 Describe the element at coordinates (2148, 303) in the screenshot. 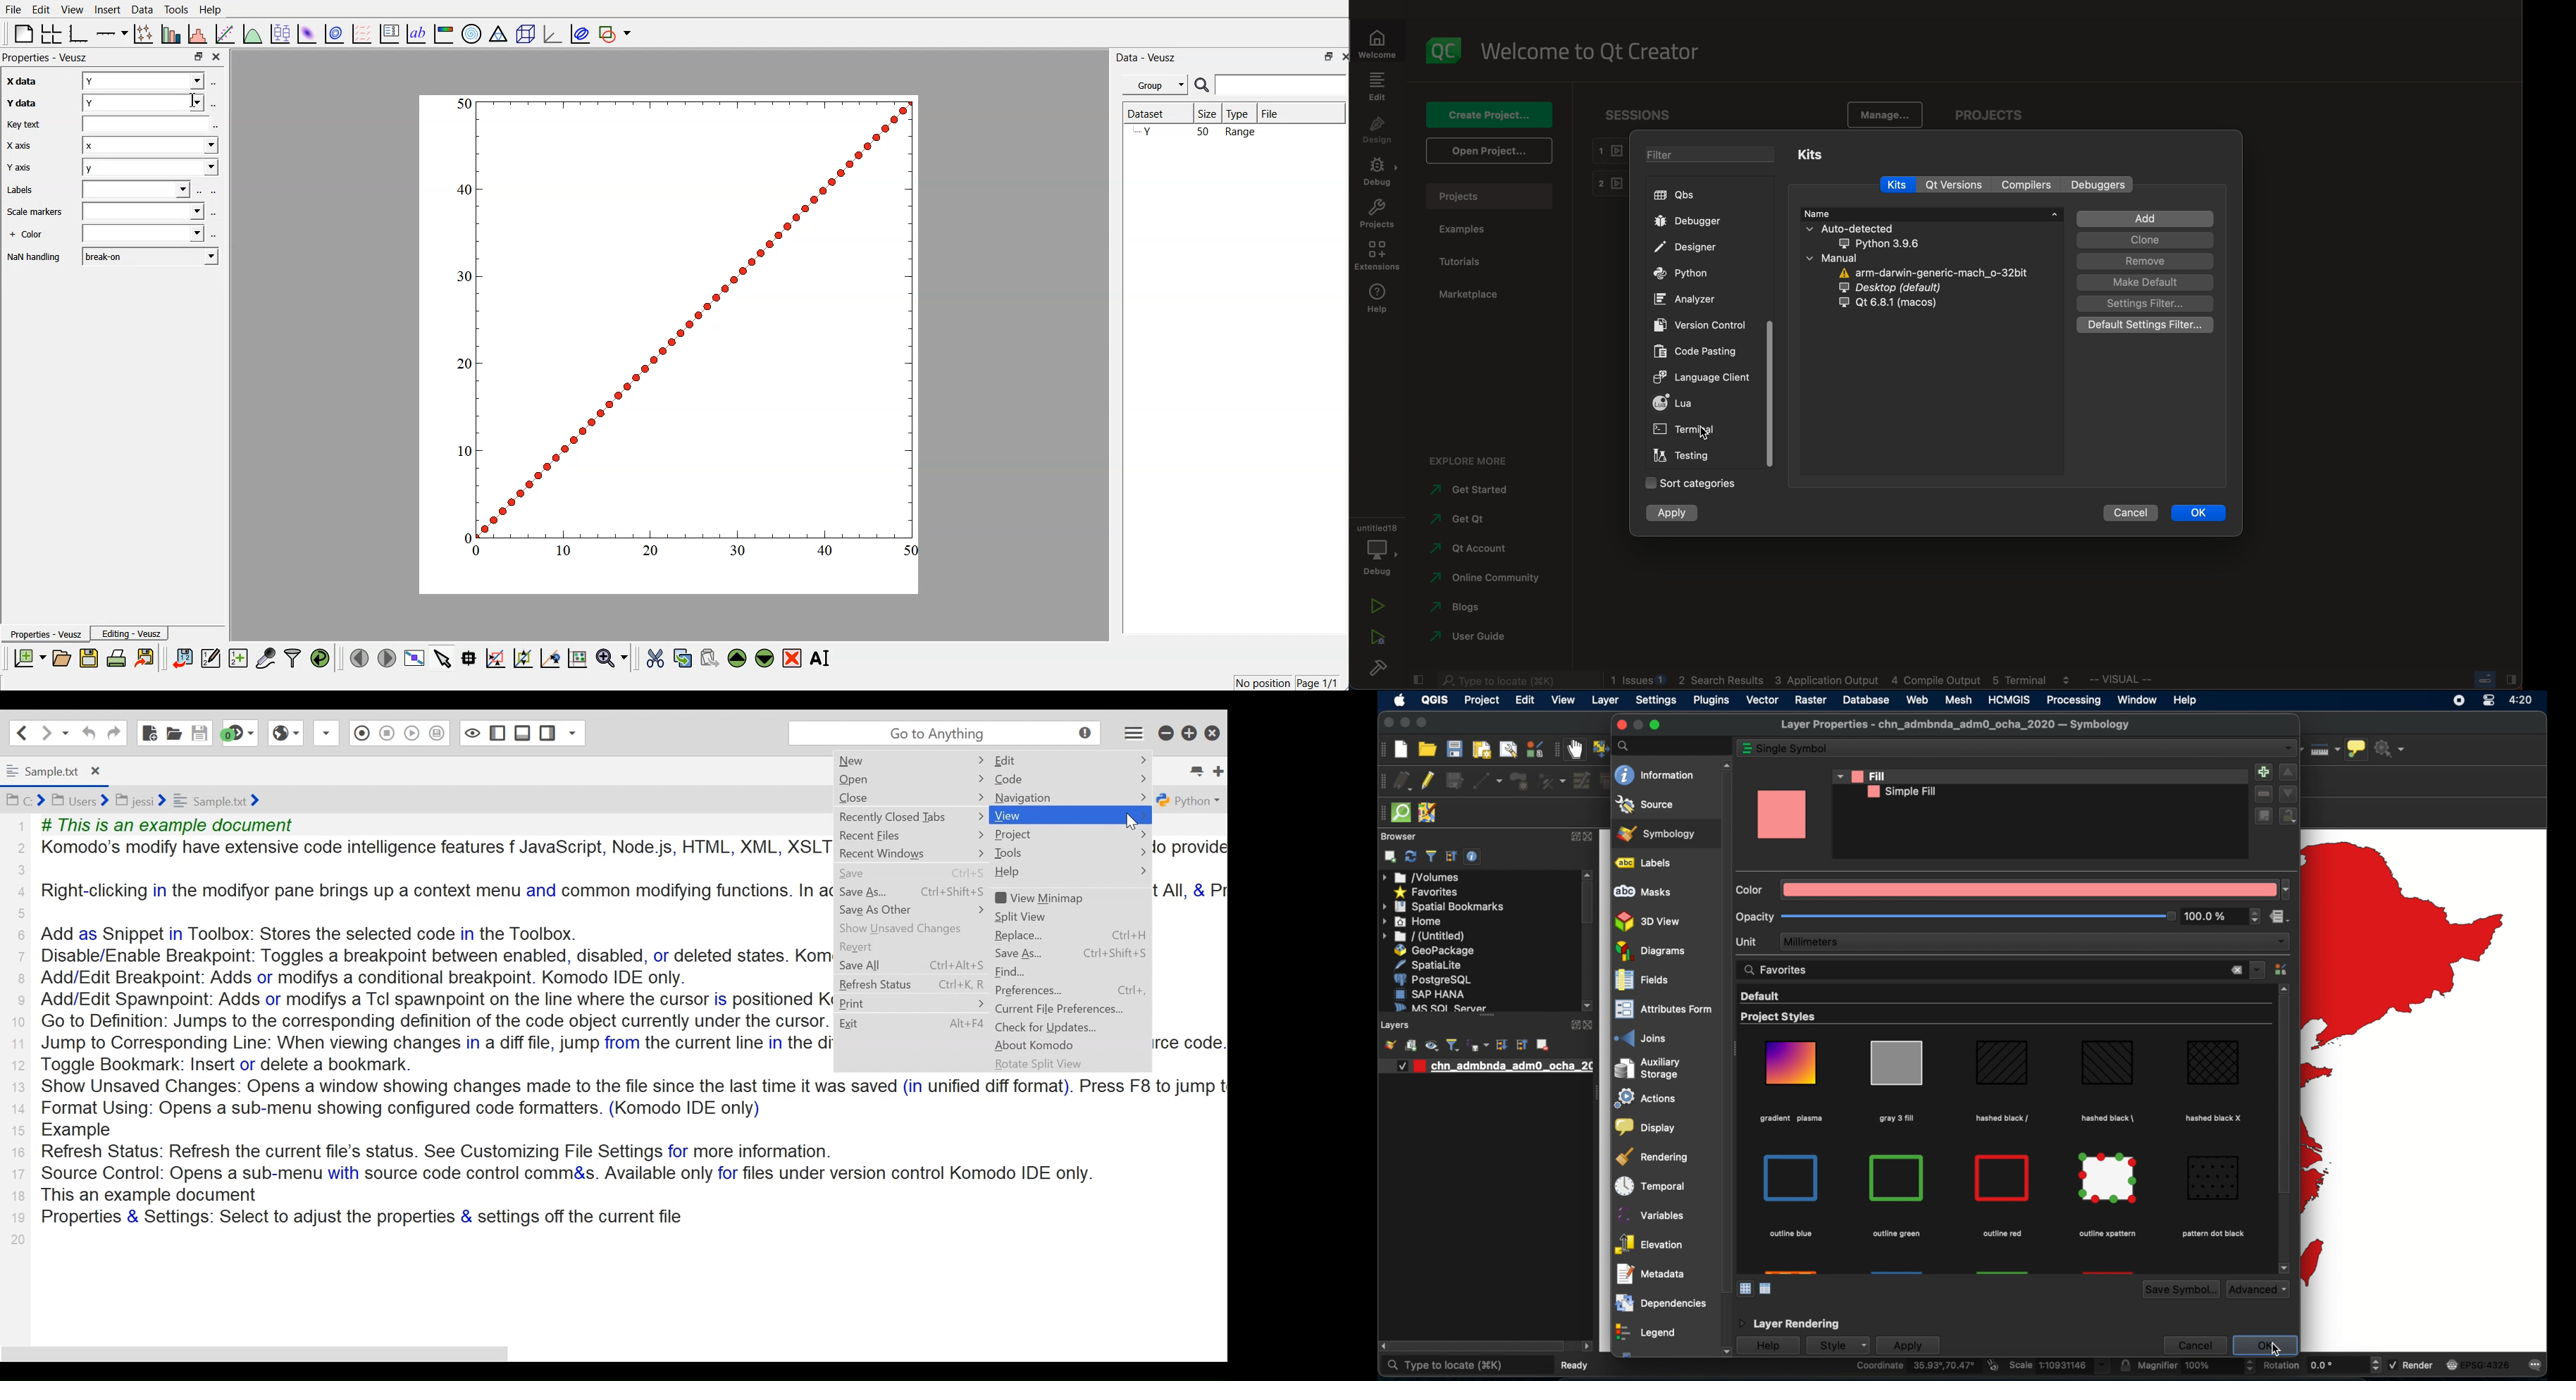

I see `settings` at that location.